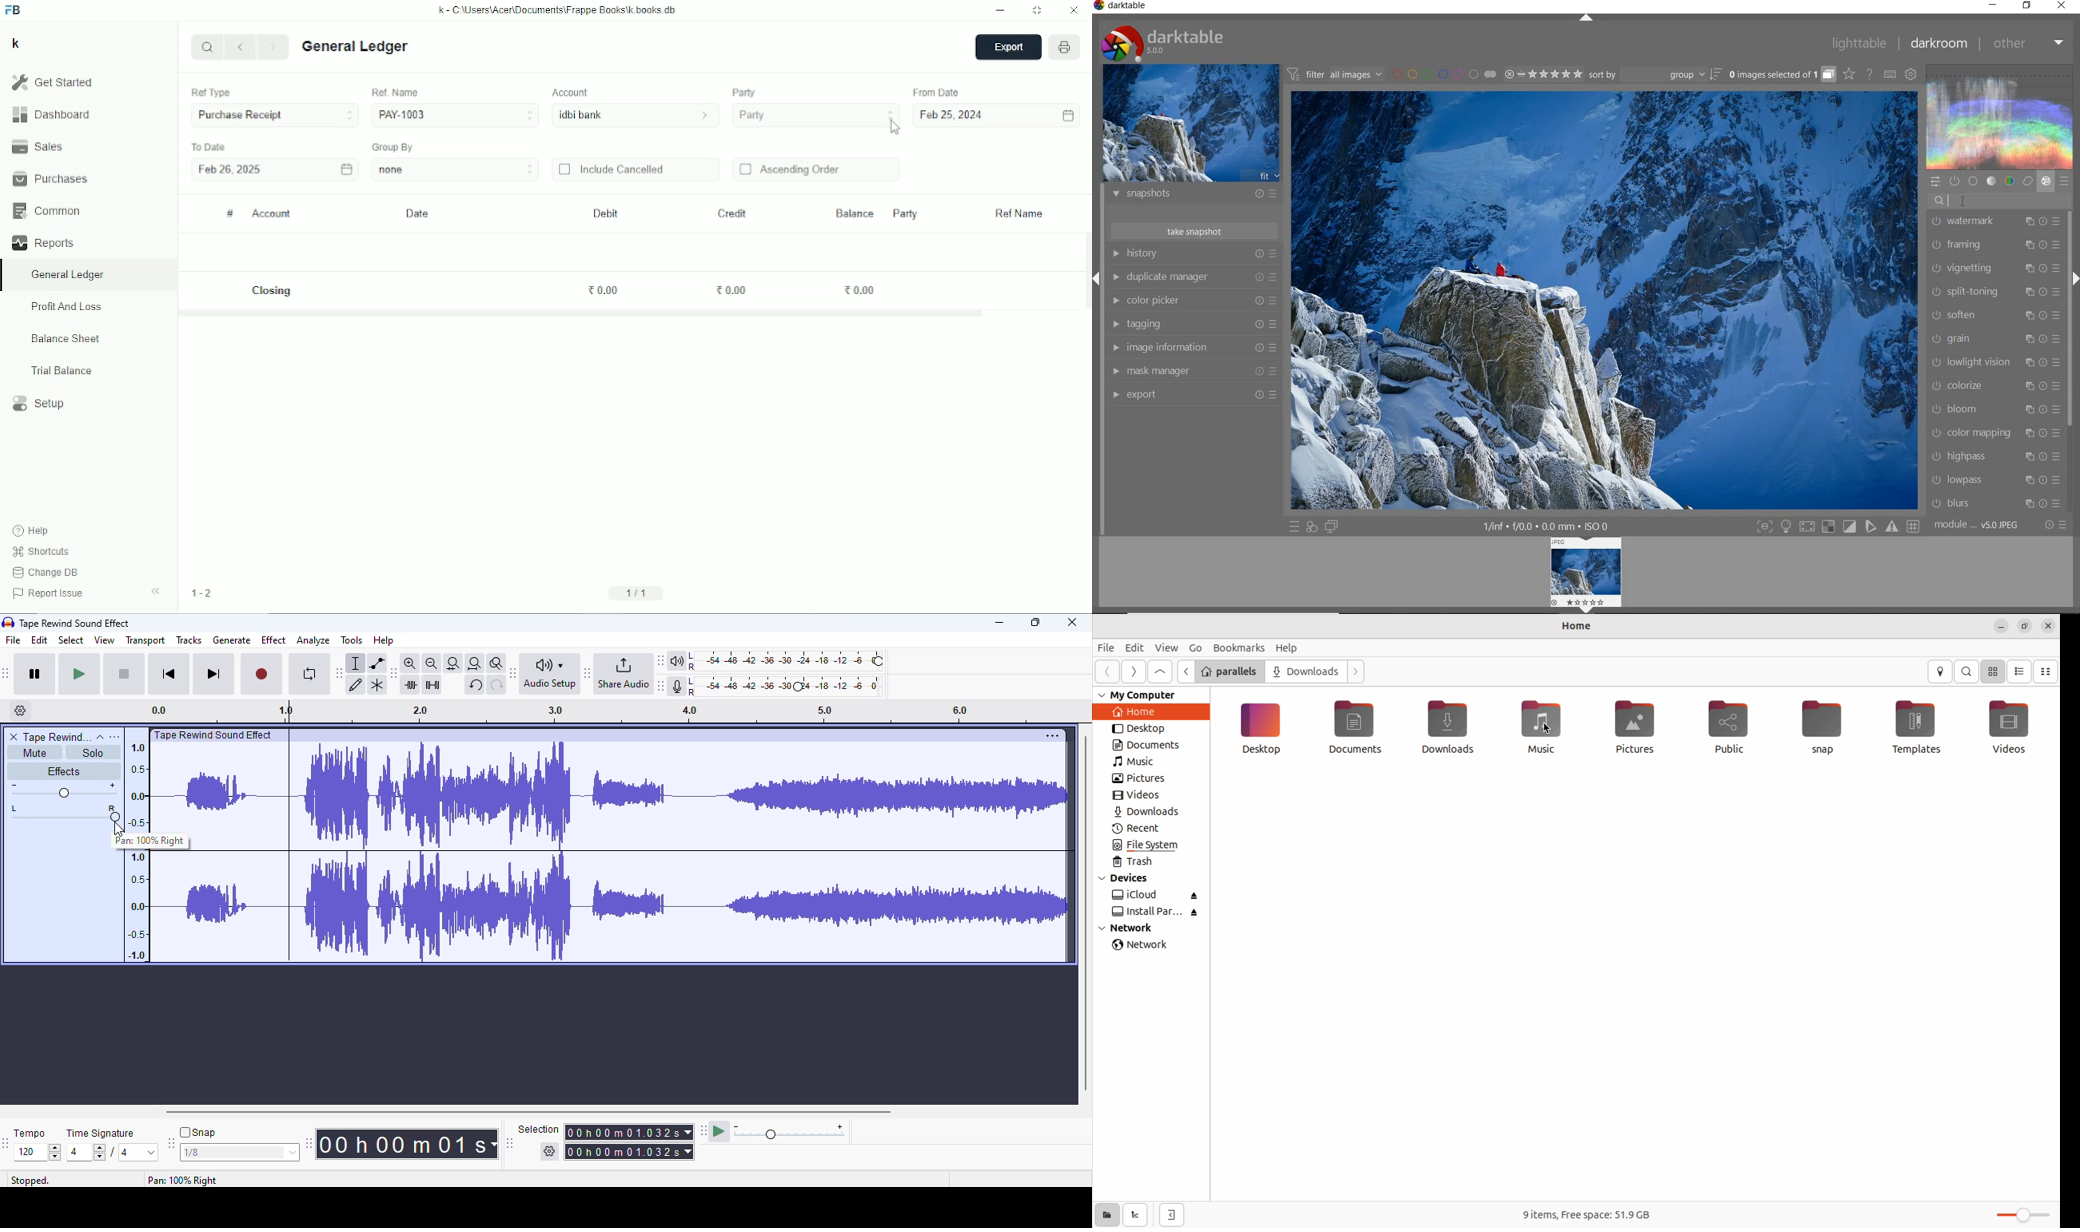 This screenshot has width=2100, height=1232. I want to click on Ascending order, so click(790, 170).